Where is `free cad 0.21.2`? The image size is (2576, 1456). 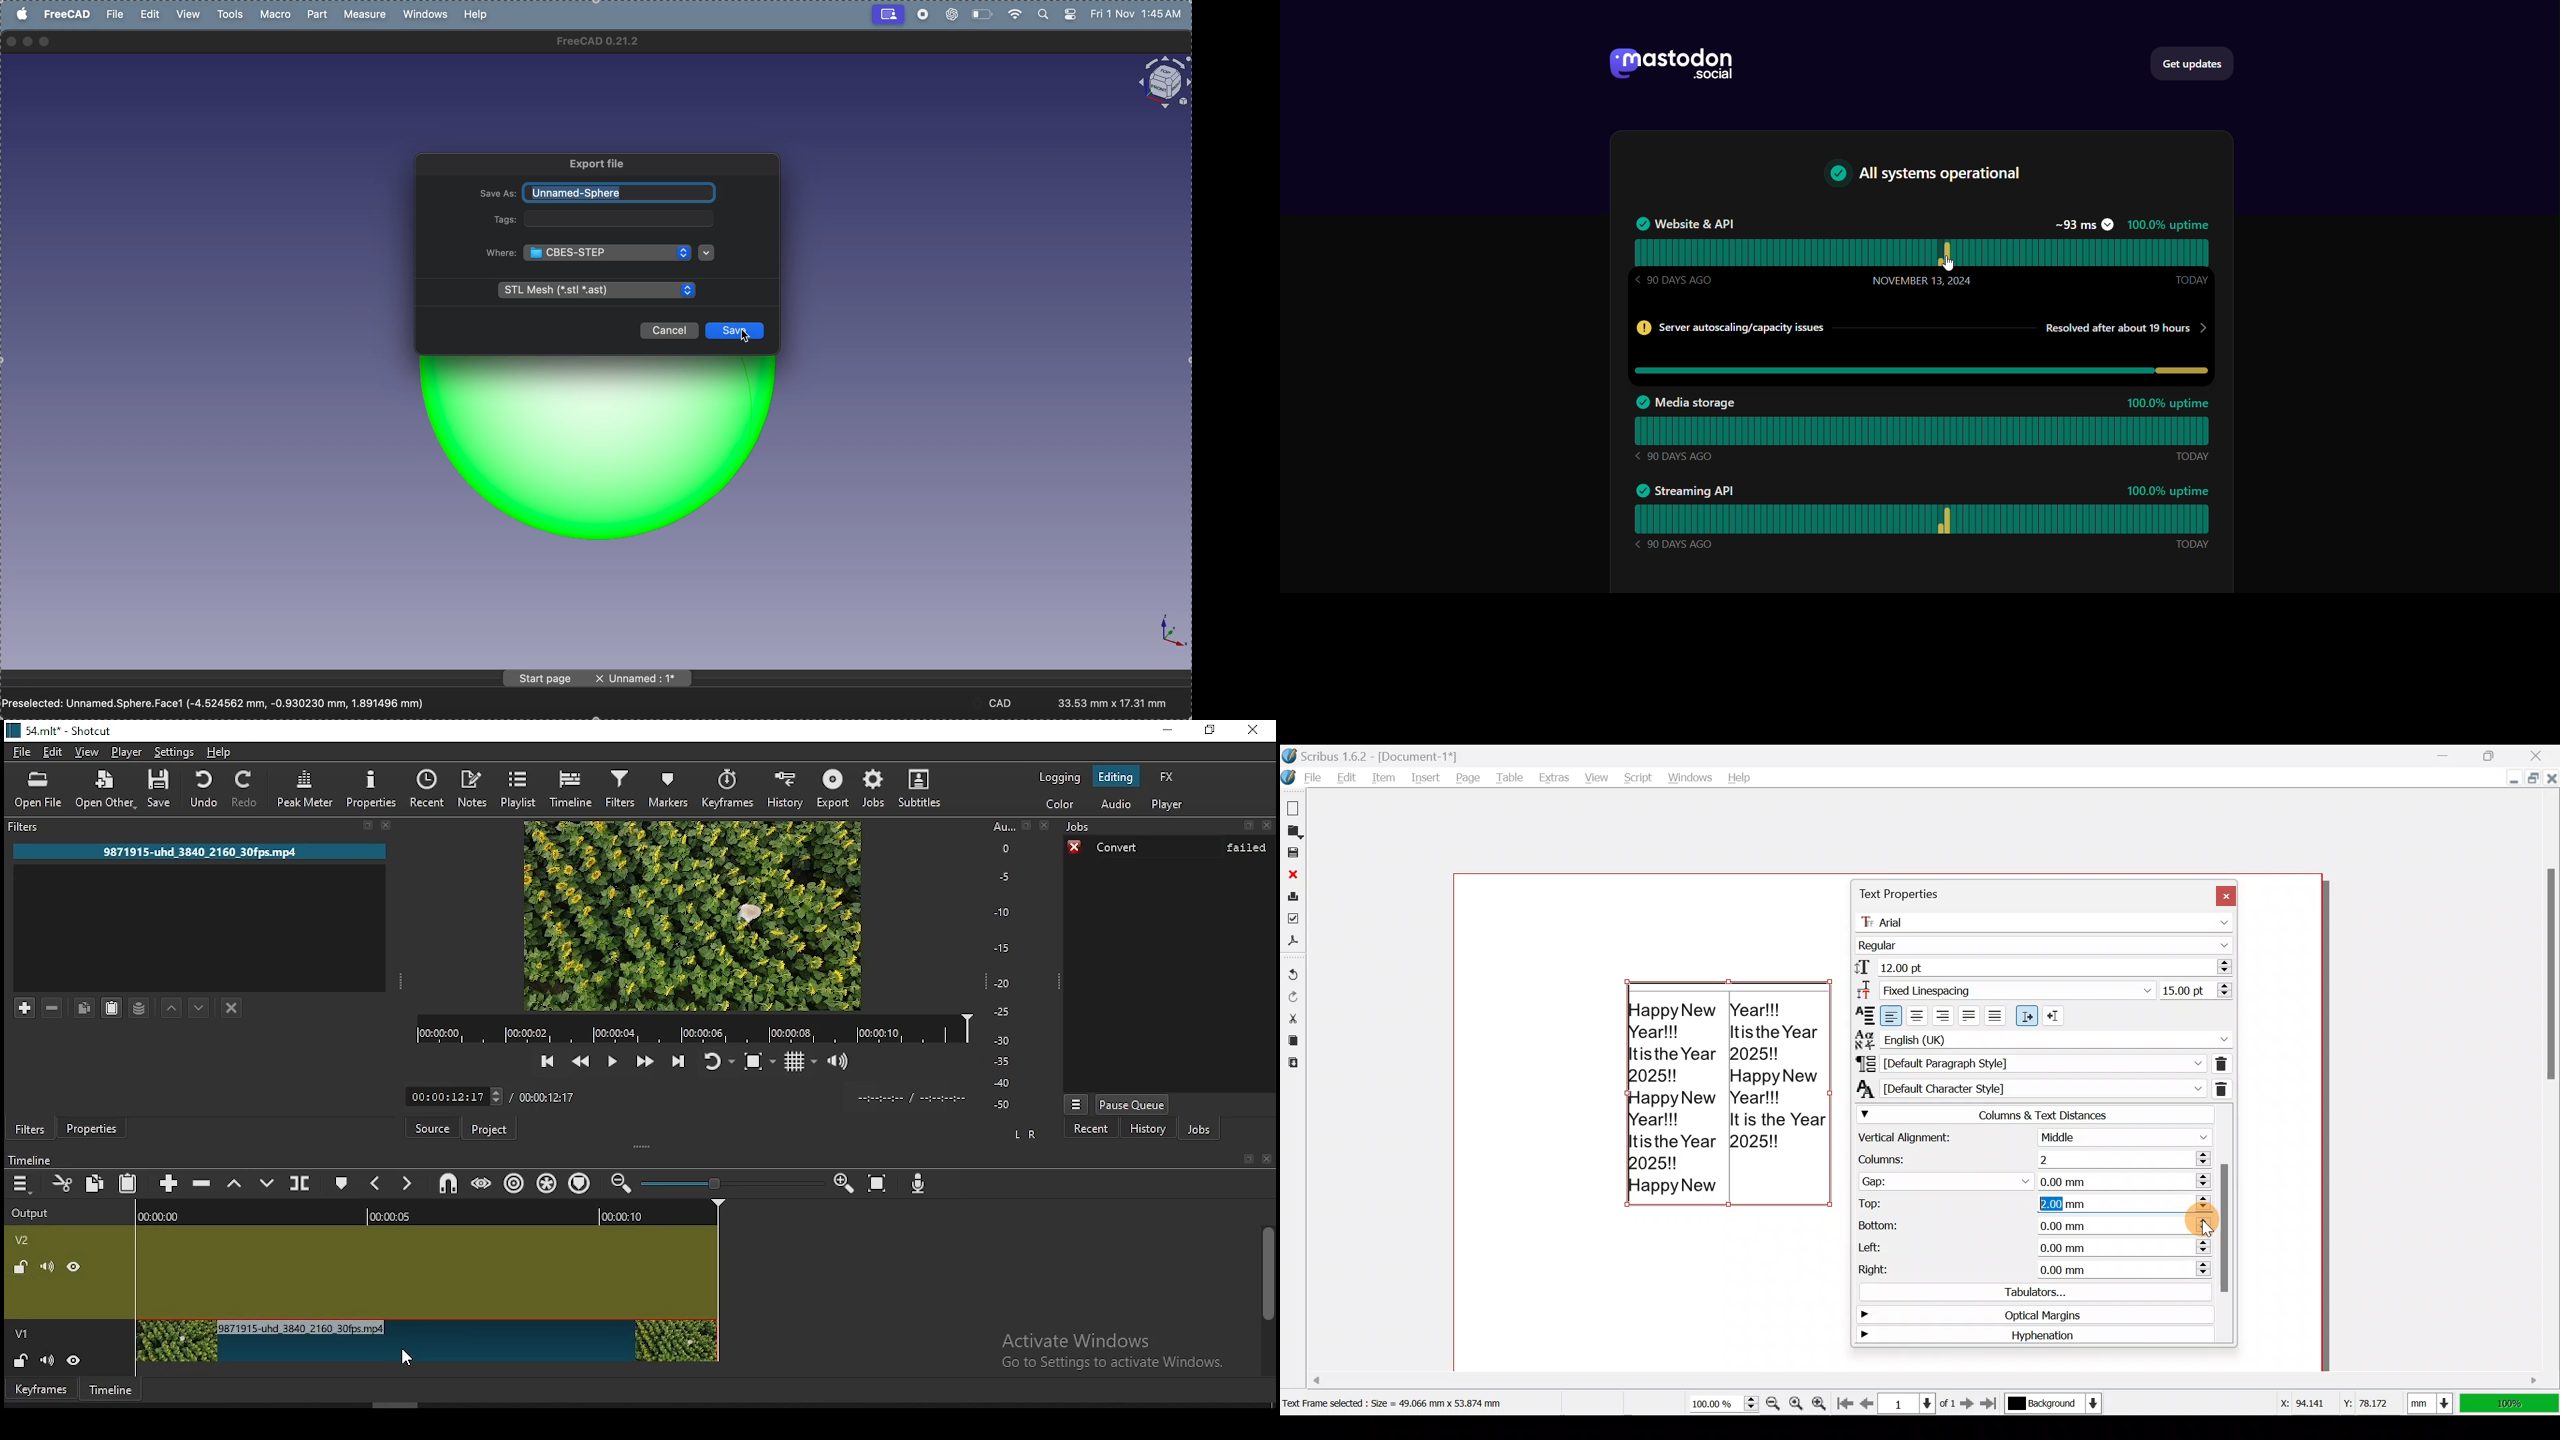
free cad 0.21.2 is located at coordinates (609, 43).